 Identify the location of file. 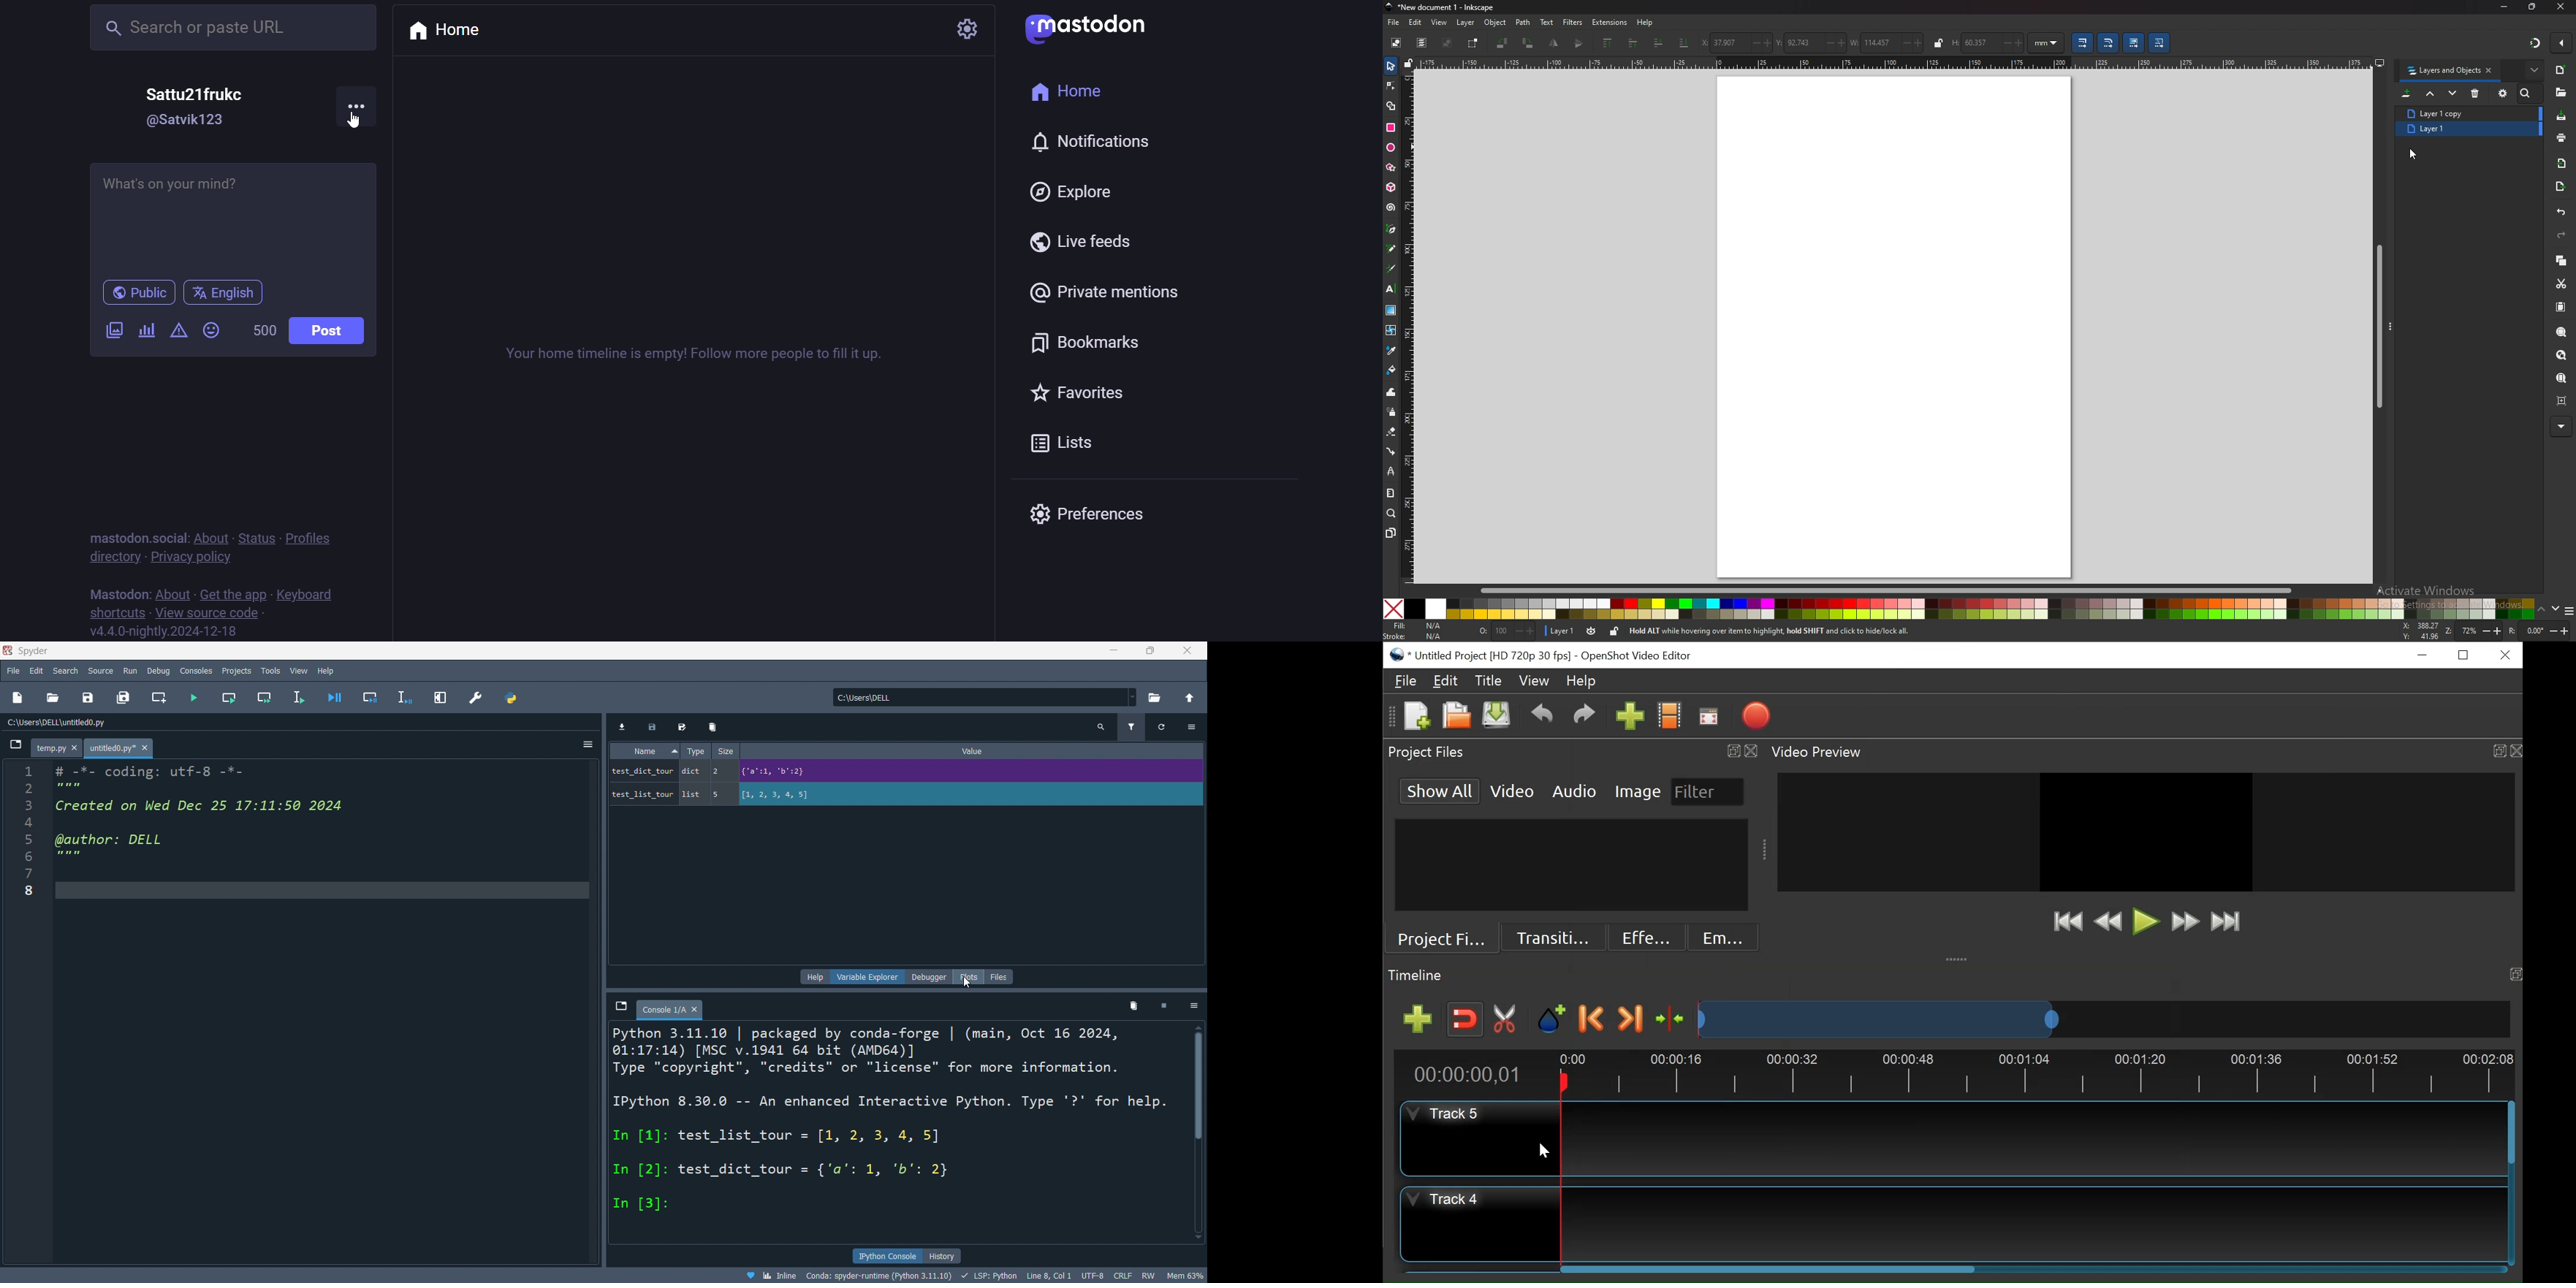
(14, 672).